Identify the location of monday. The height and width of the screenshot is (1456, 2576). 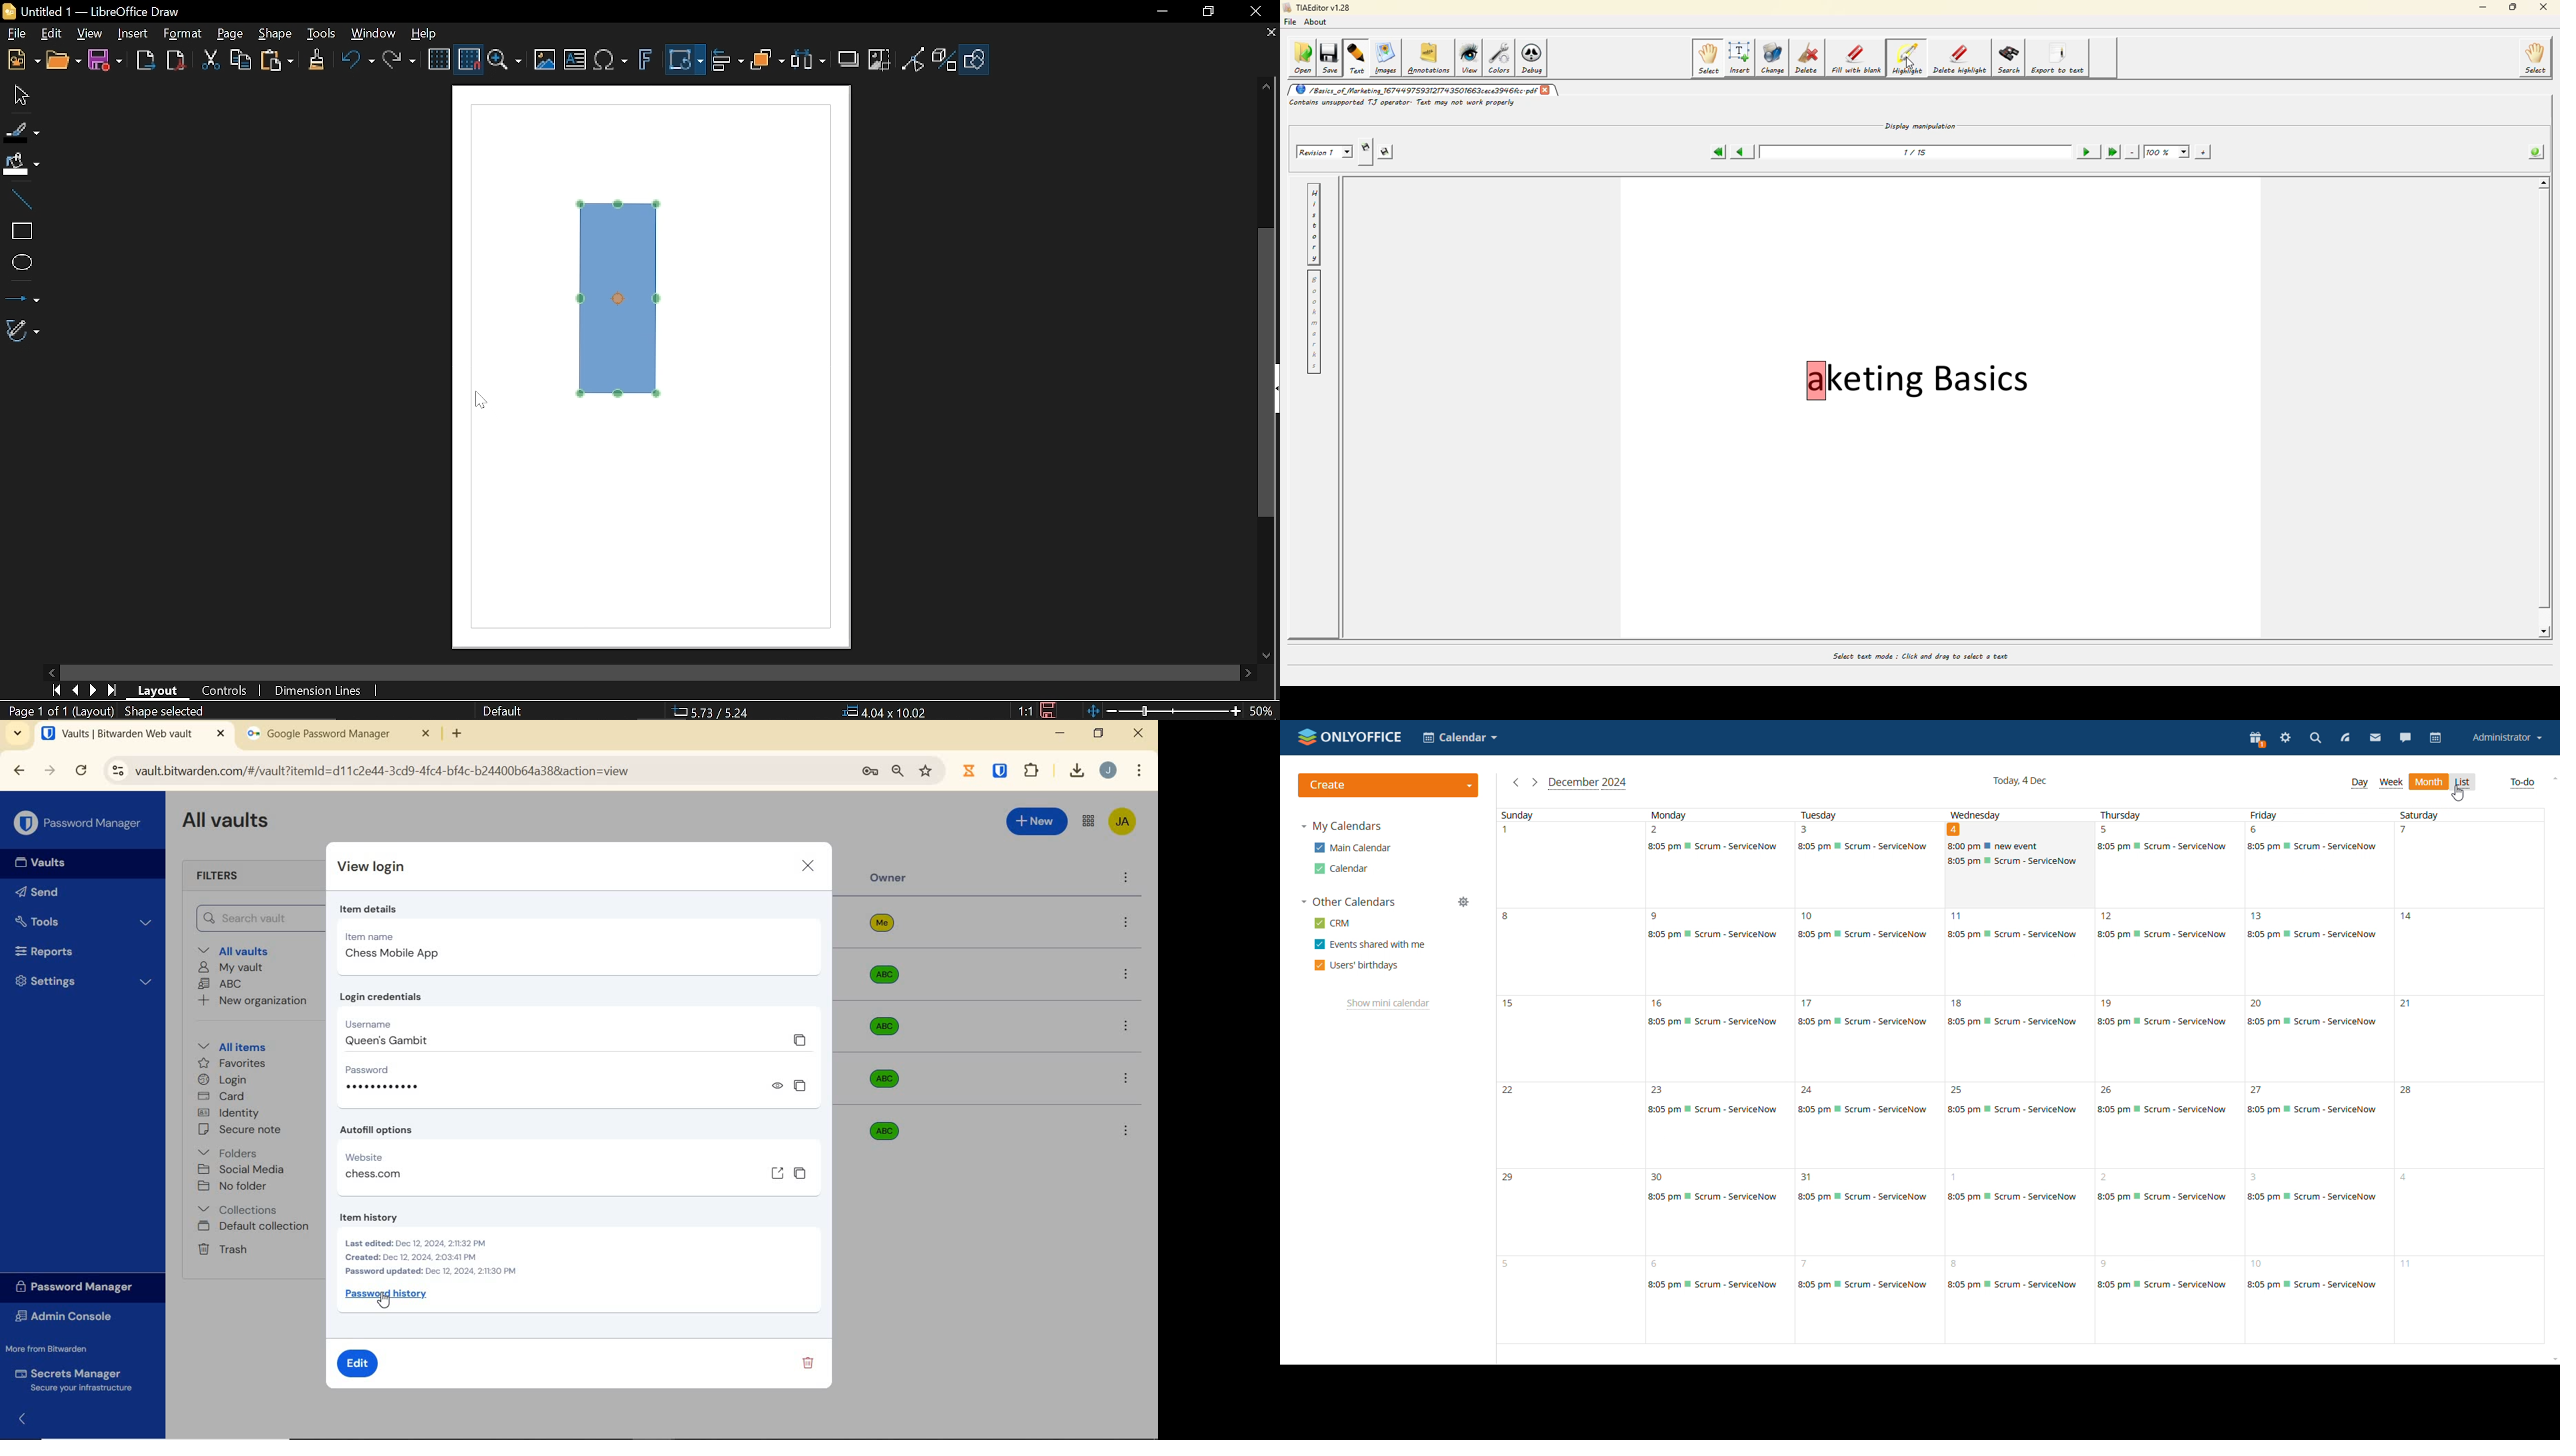
(1715, 814).